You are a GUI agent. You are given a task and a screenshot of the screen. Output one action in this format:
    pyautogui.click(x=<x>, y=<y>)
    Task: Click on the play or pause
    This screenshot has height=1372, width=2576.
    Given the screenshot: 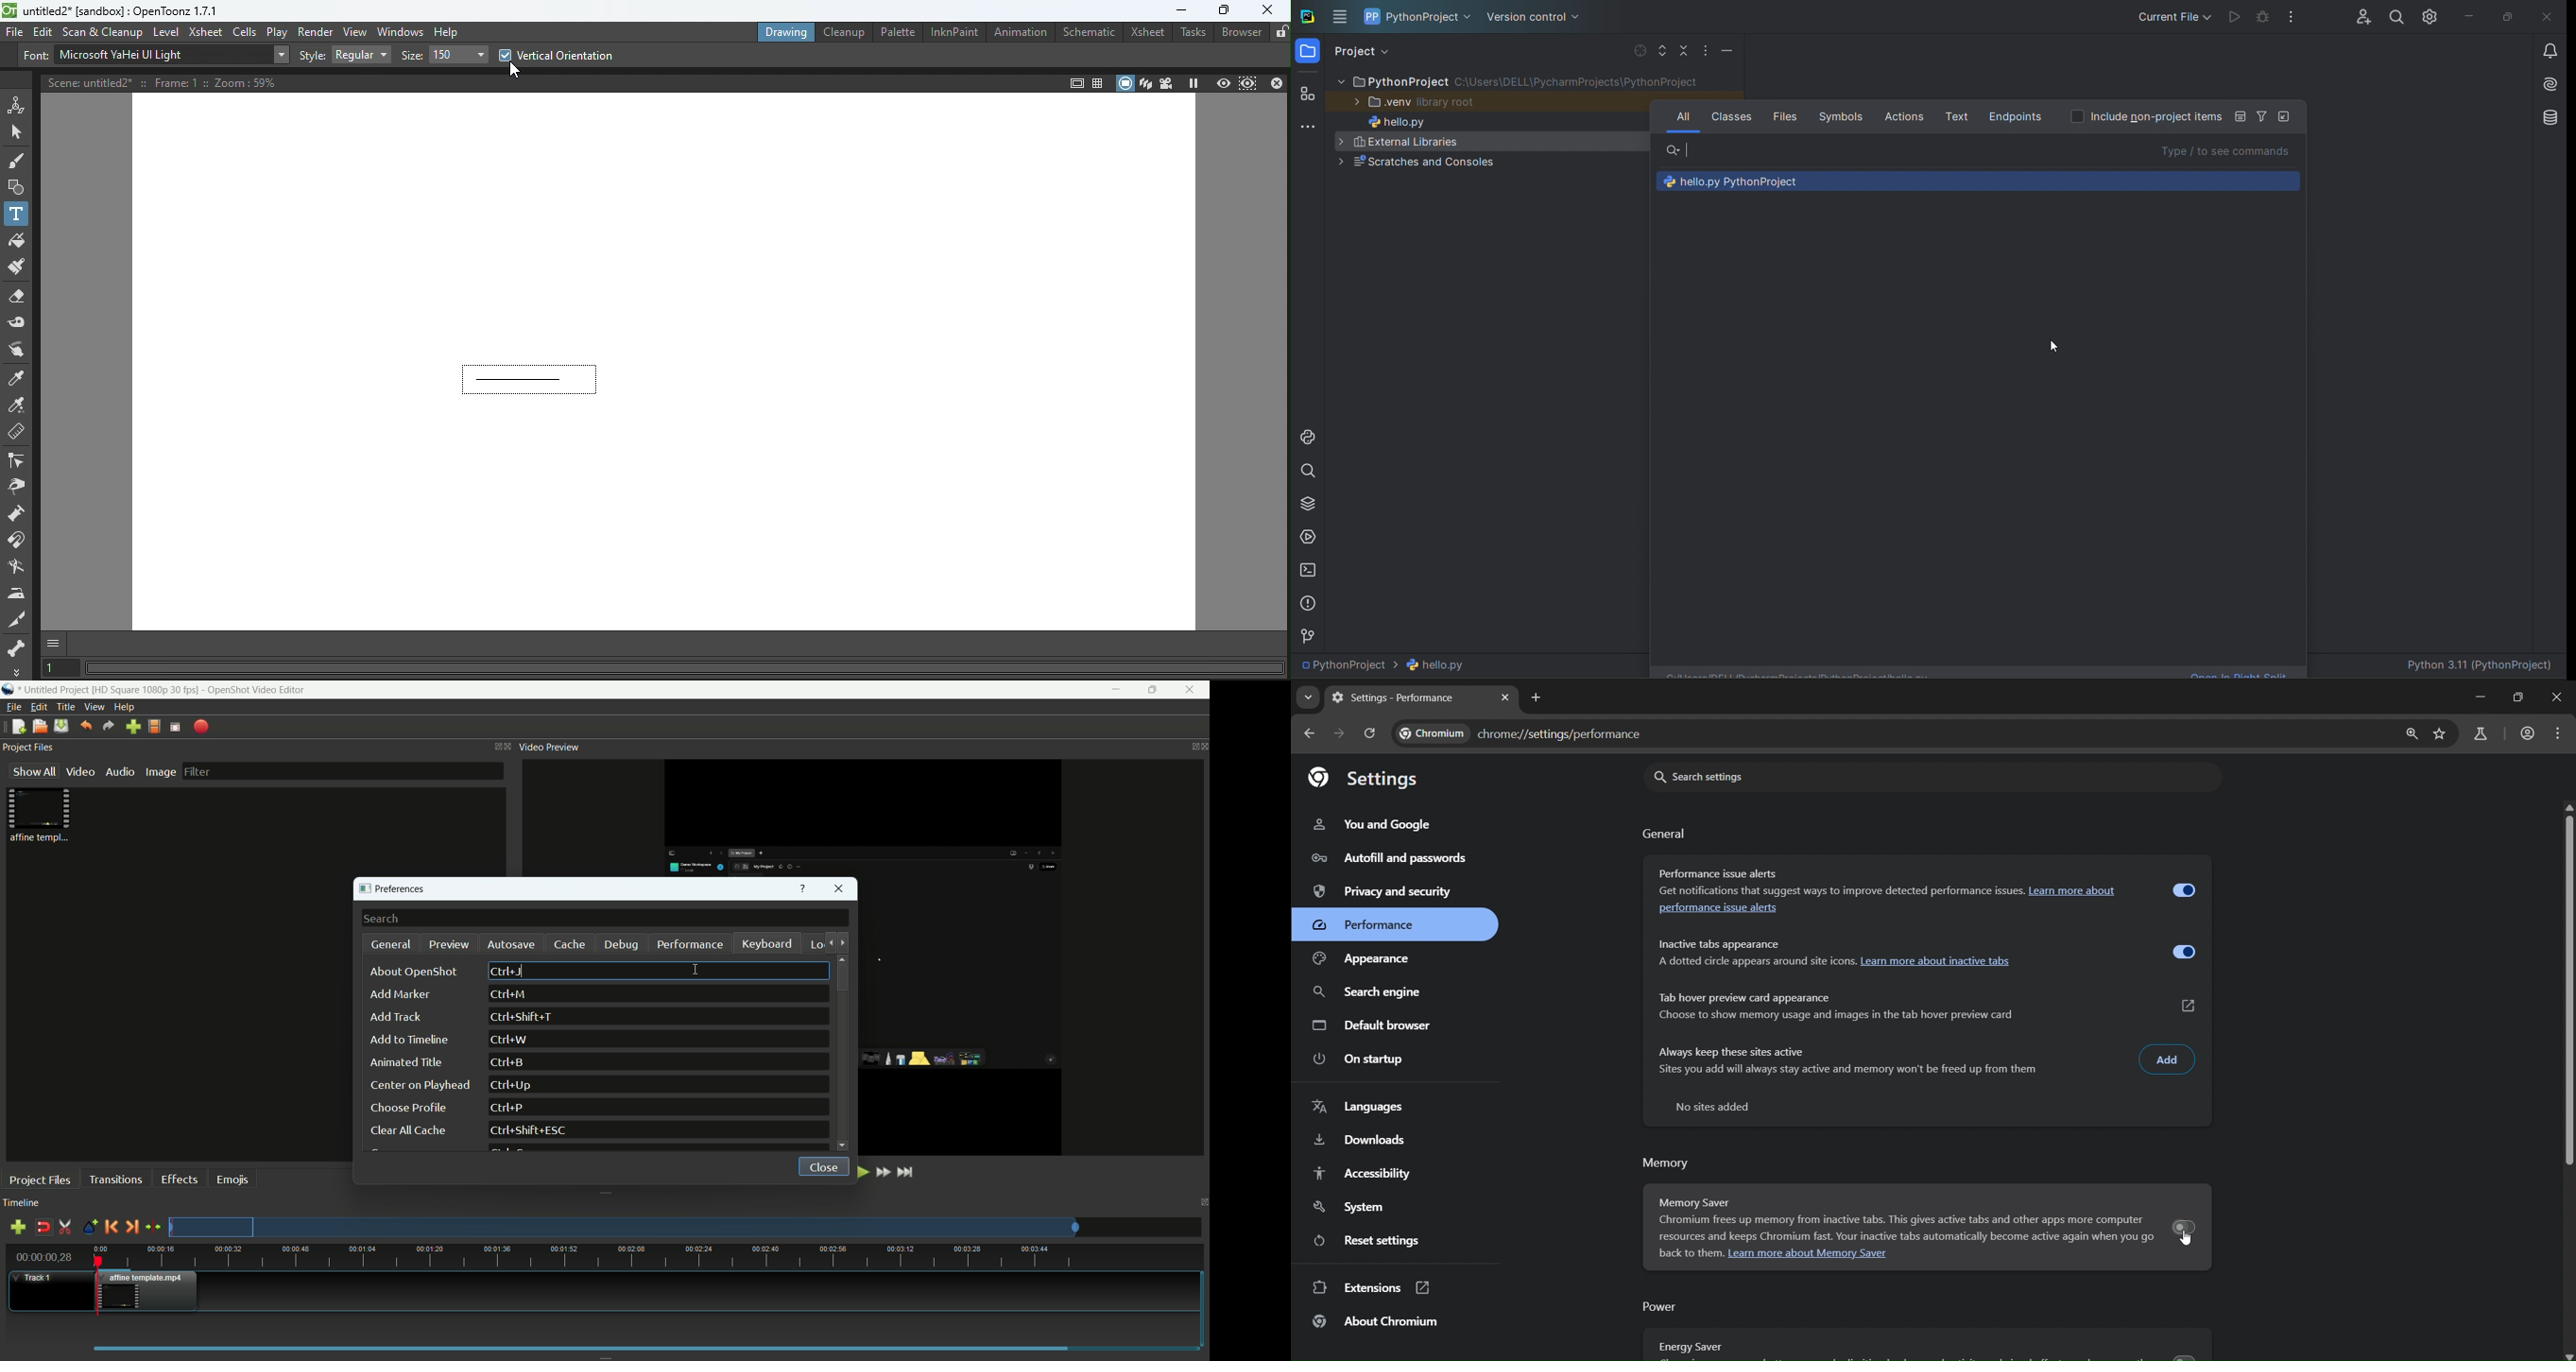 What is the action you would take?
    pyautogui.click(x=861, y=1172)
    